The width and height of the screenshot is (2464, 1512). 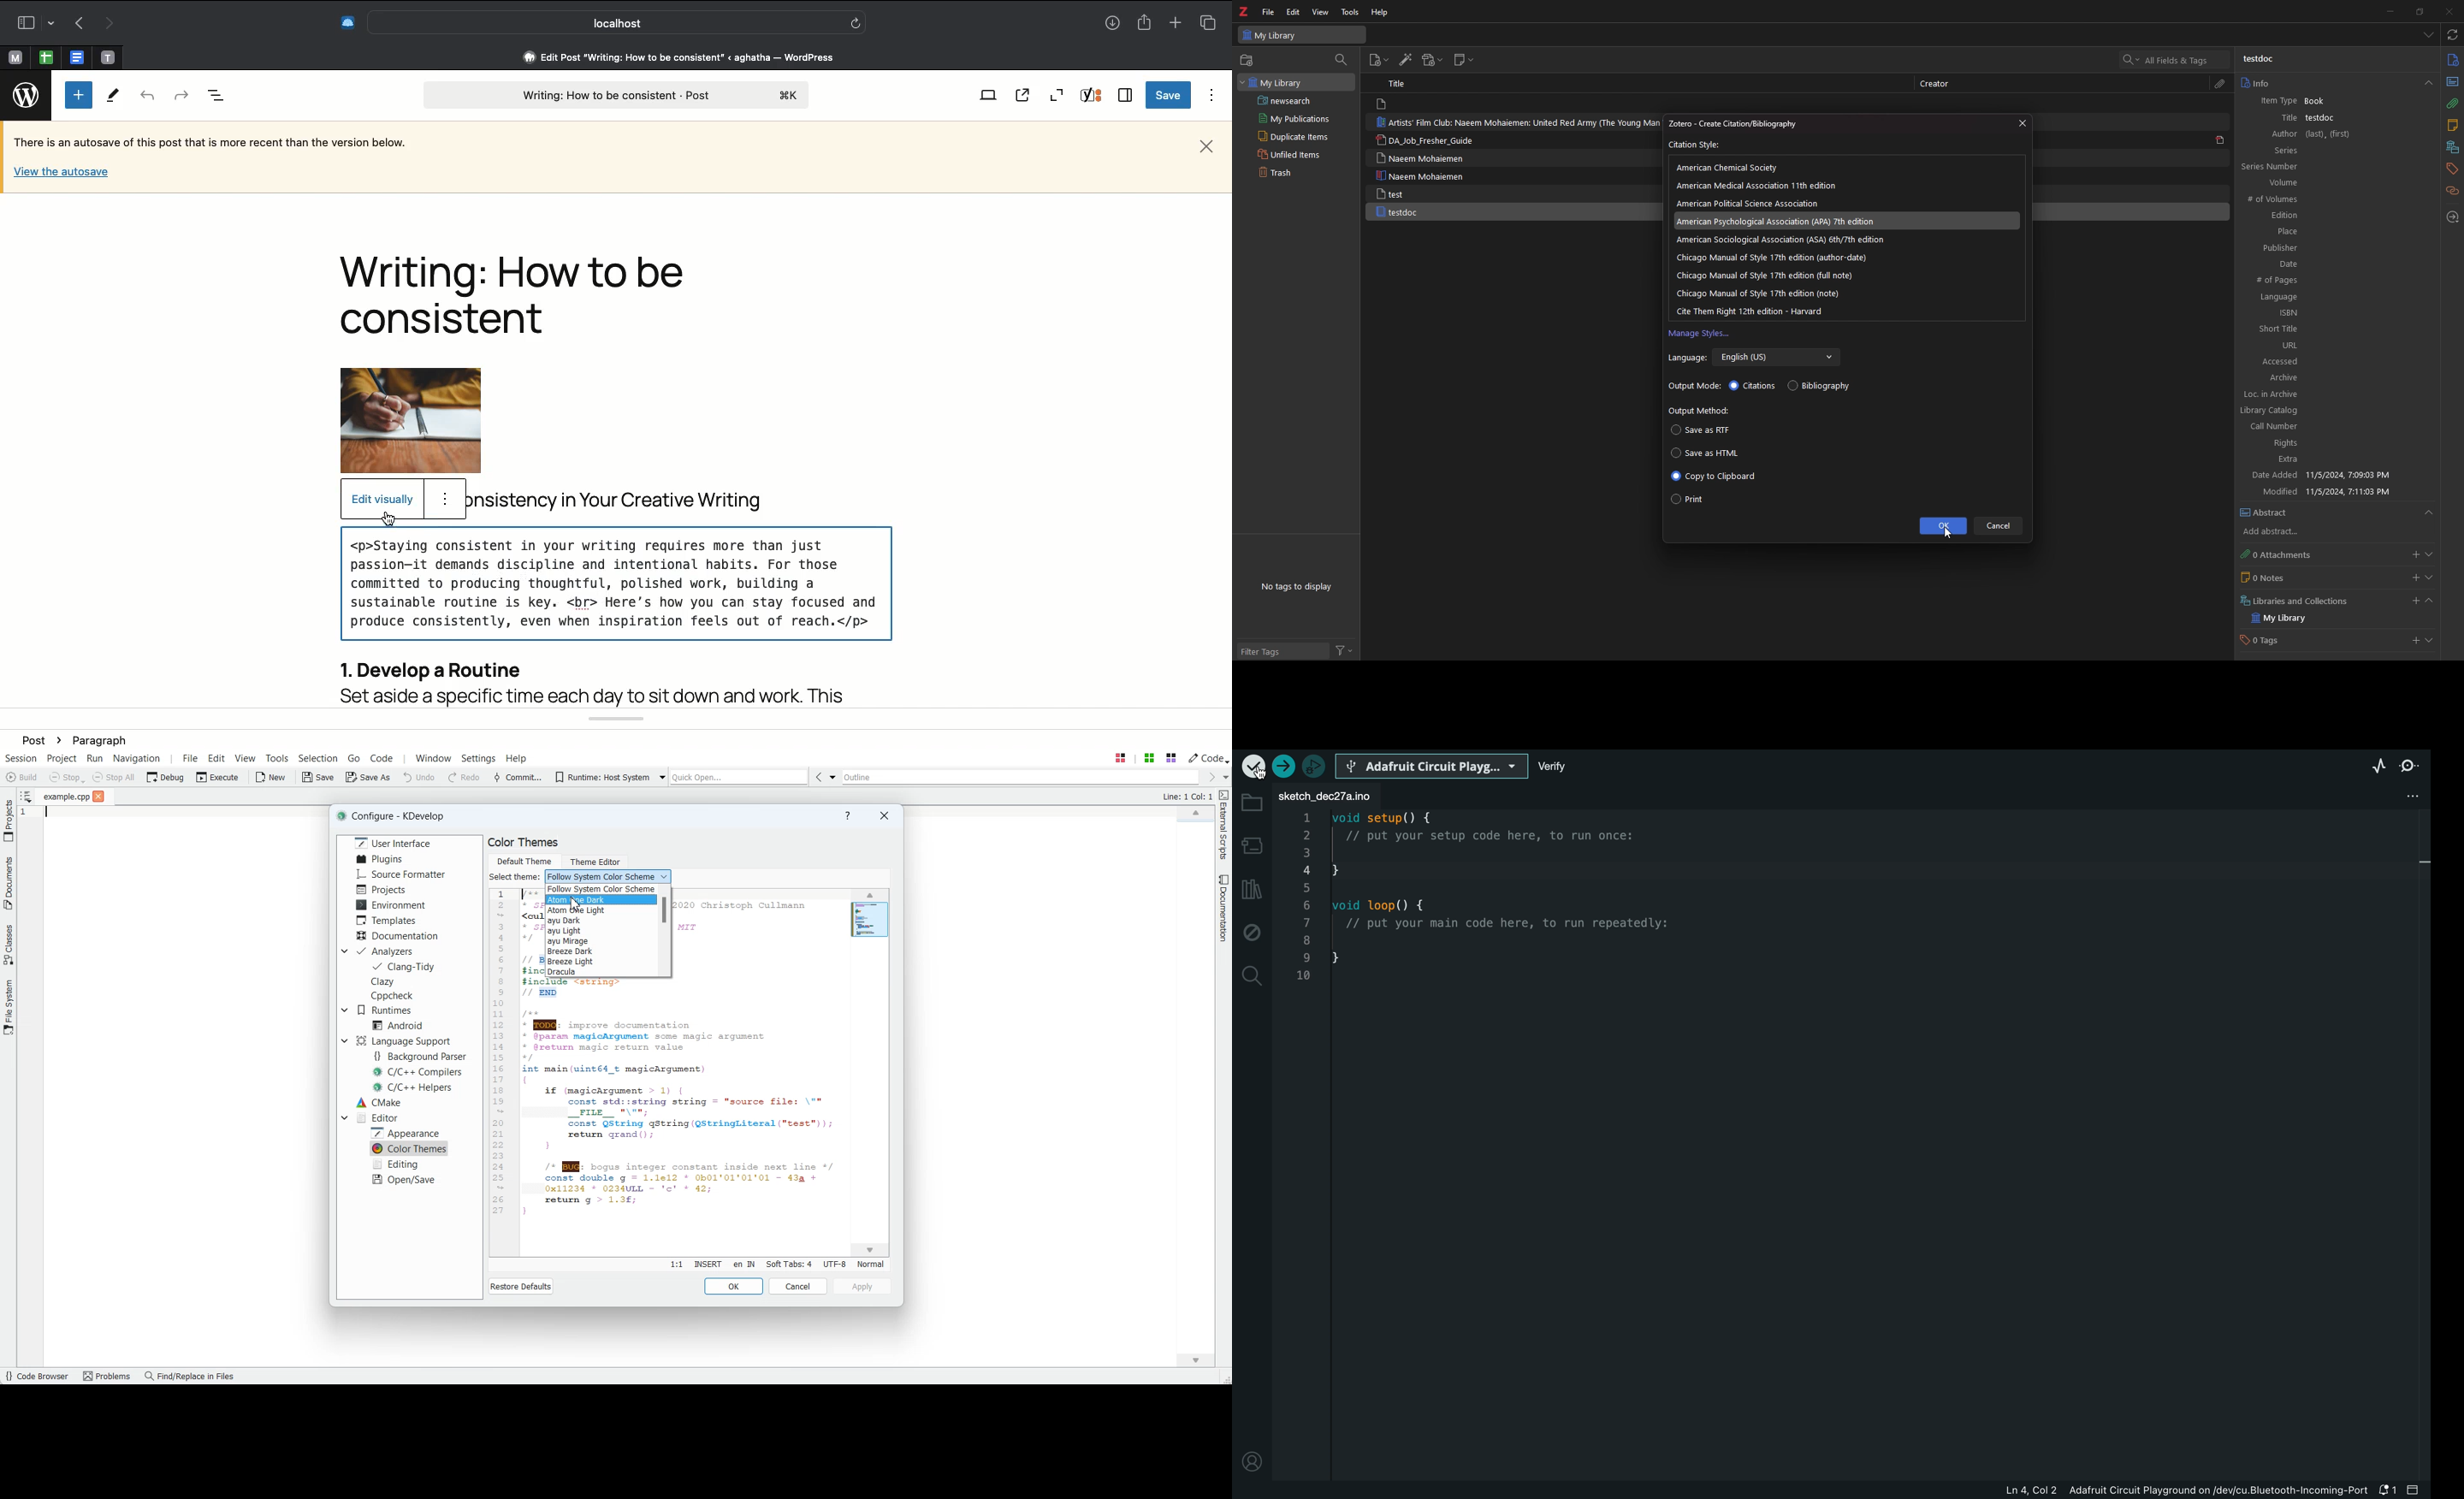 I want to click on duplicate items, so click(x=1291, y=136).